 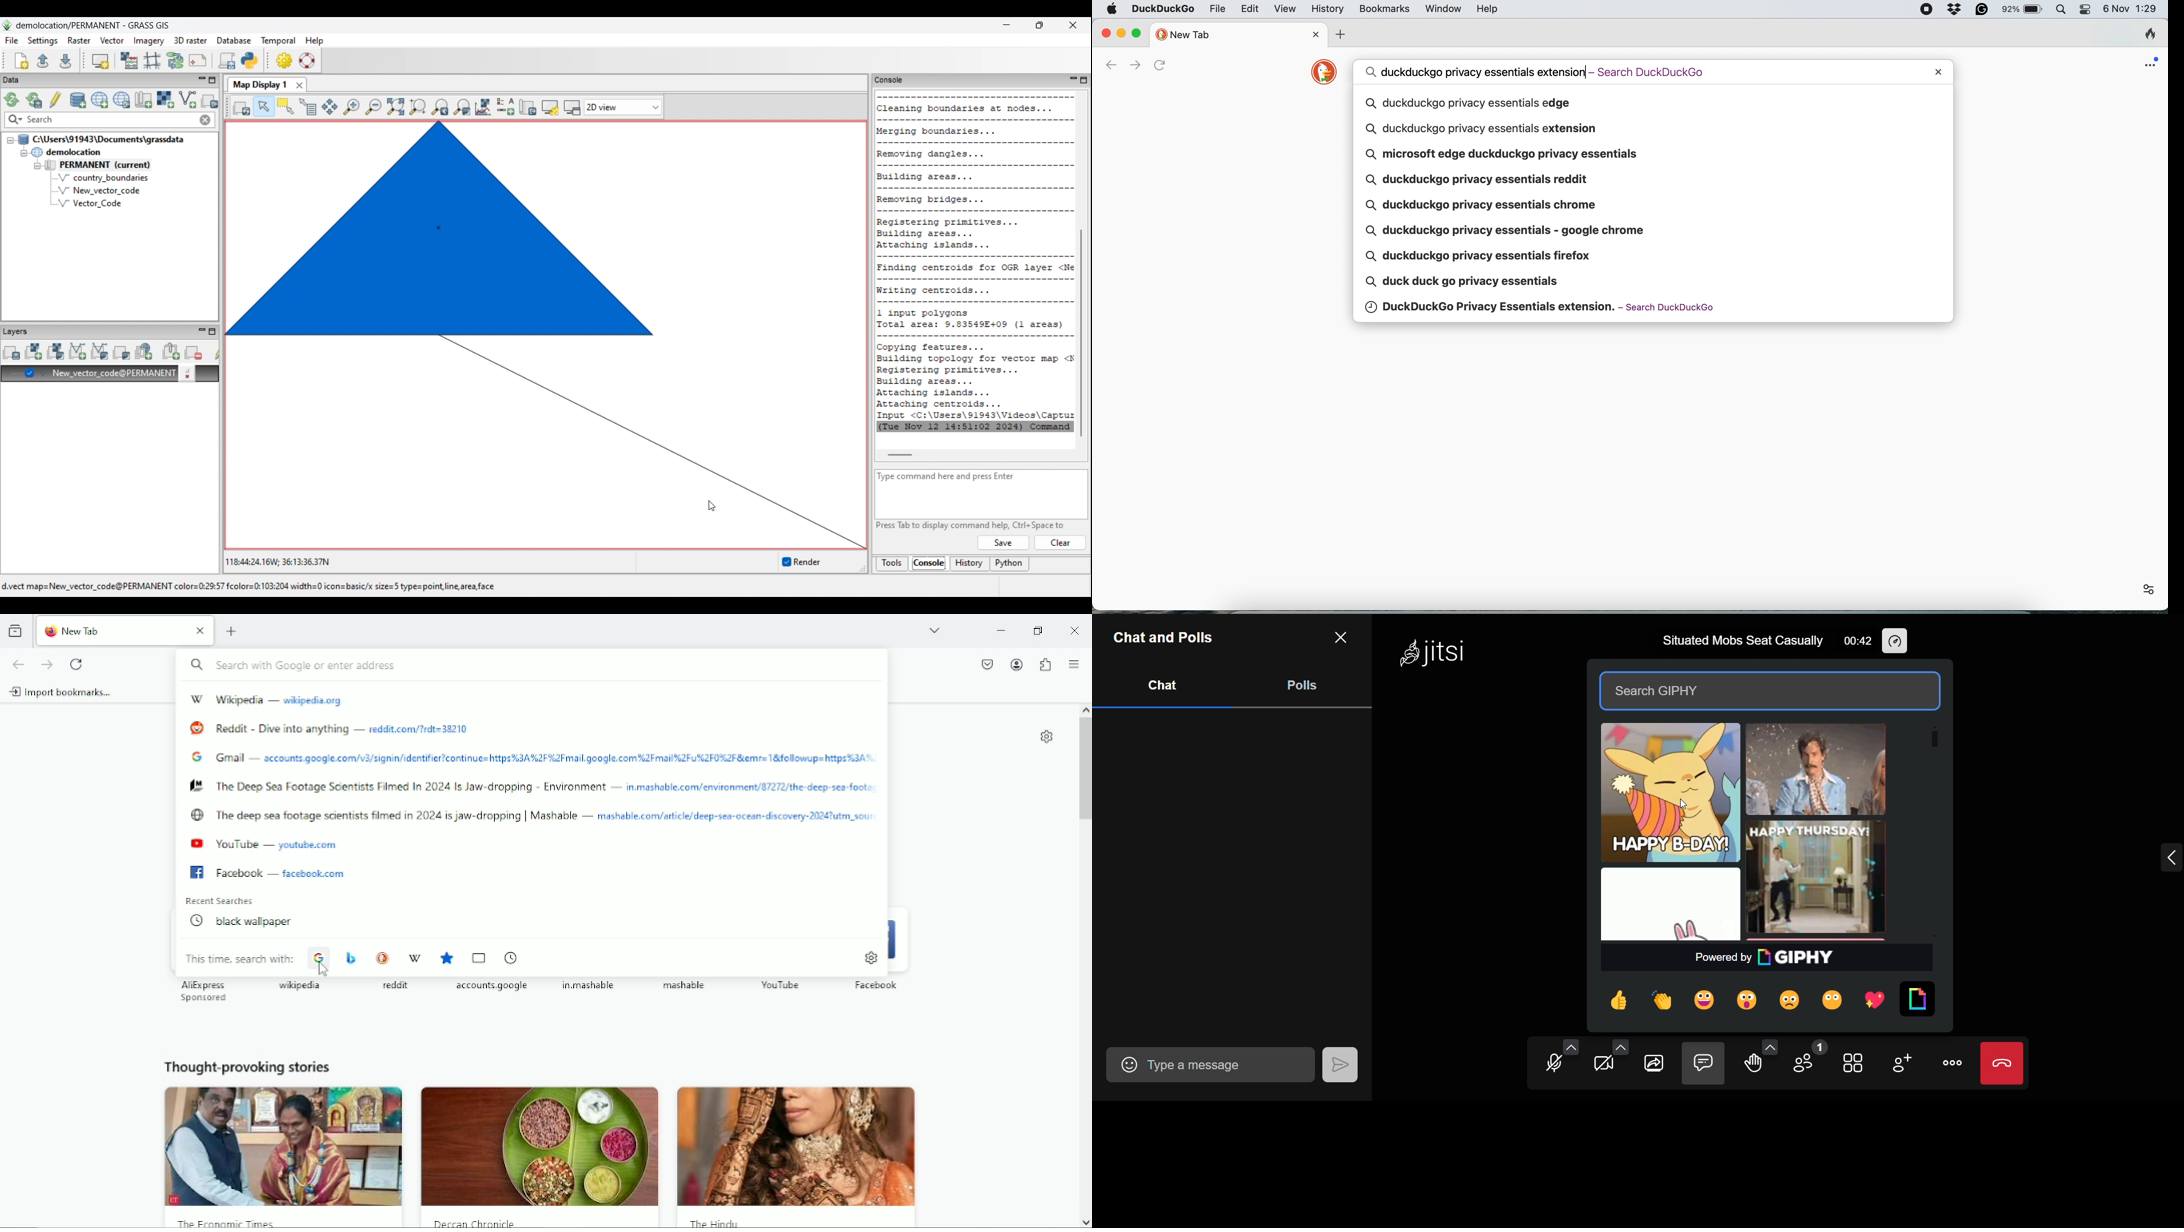 I want to click on the hindi, so click(x=716, y=1224).